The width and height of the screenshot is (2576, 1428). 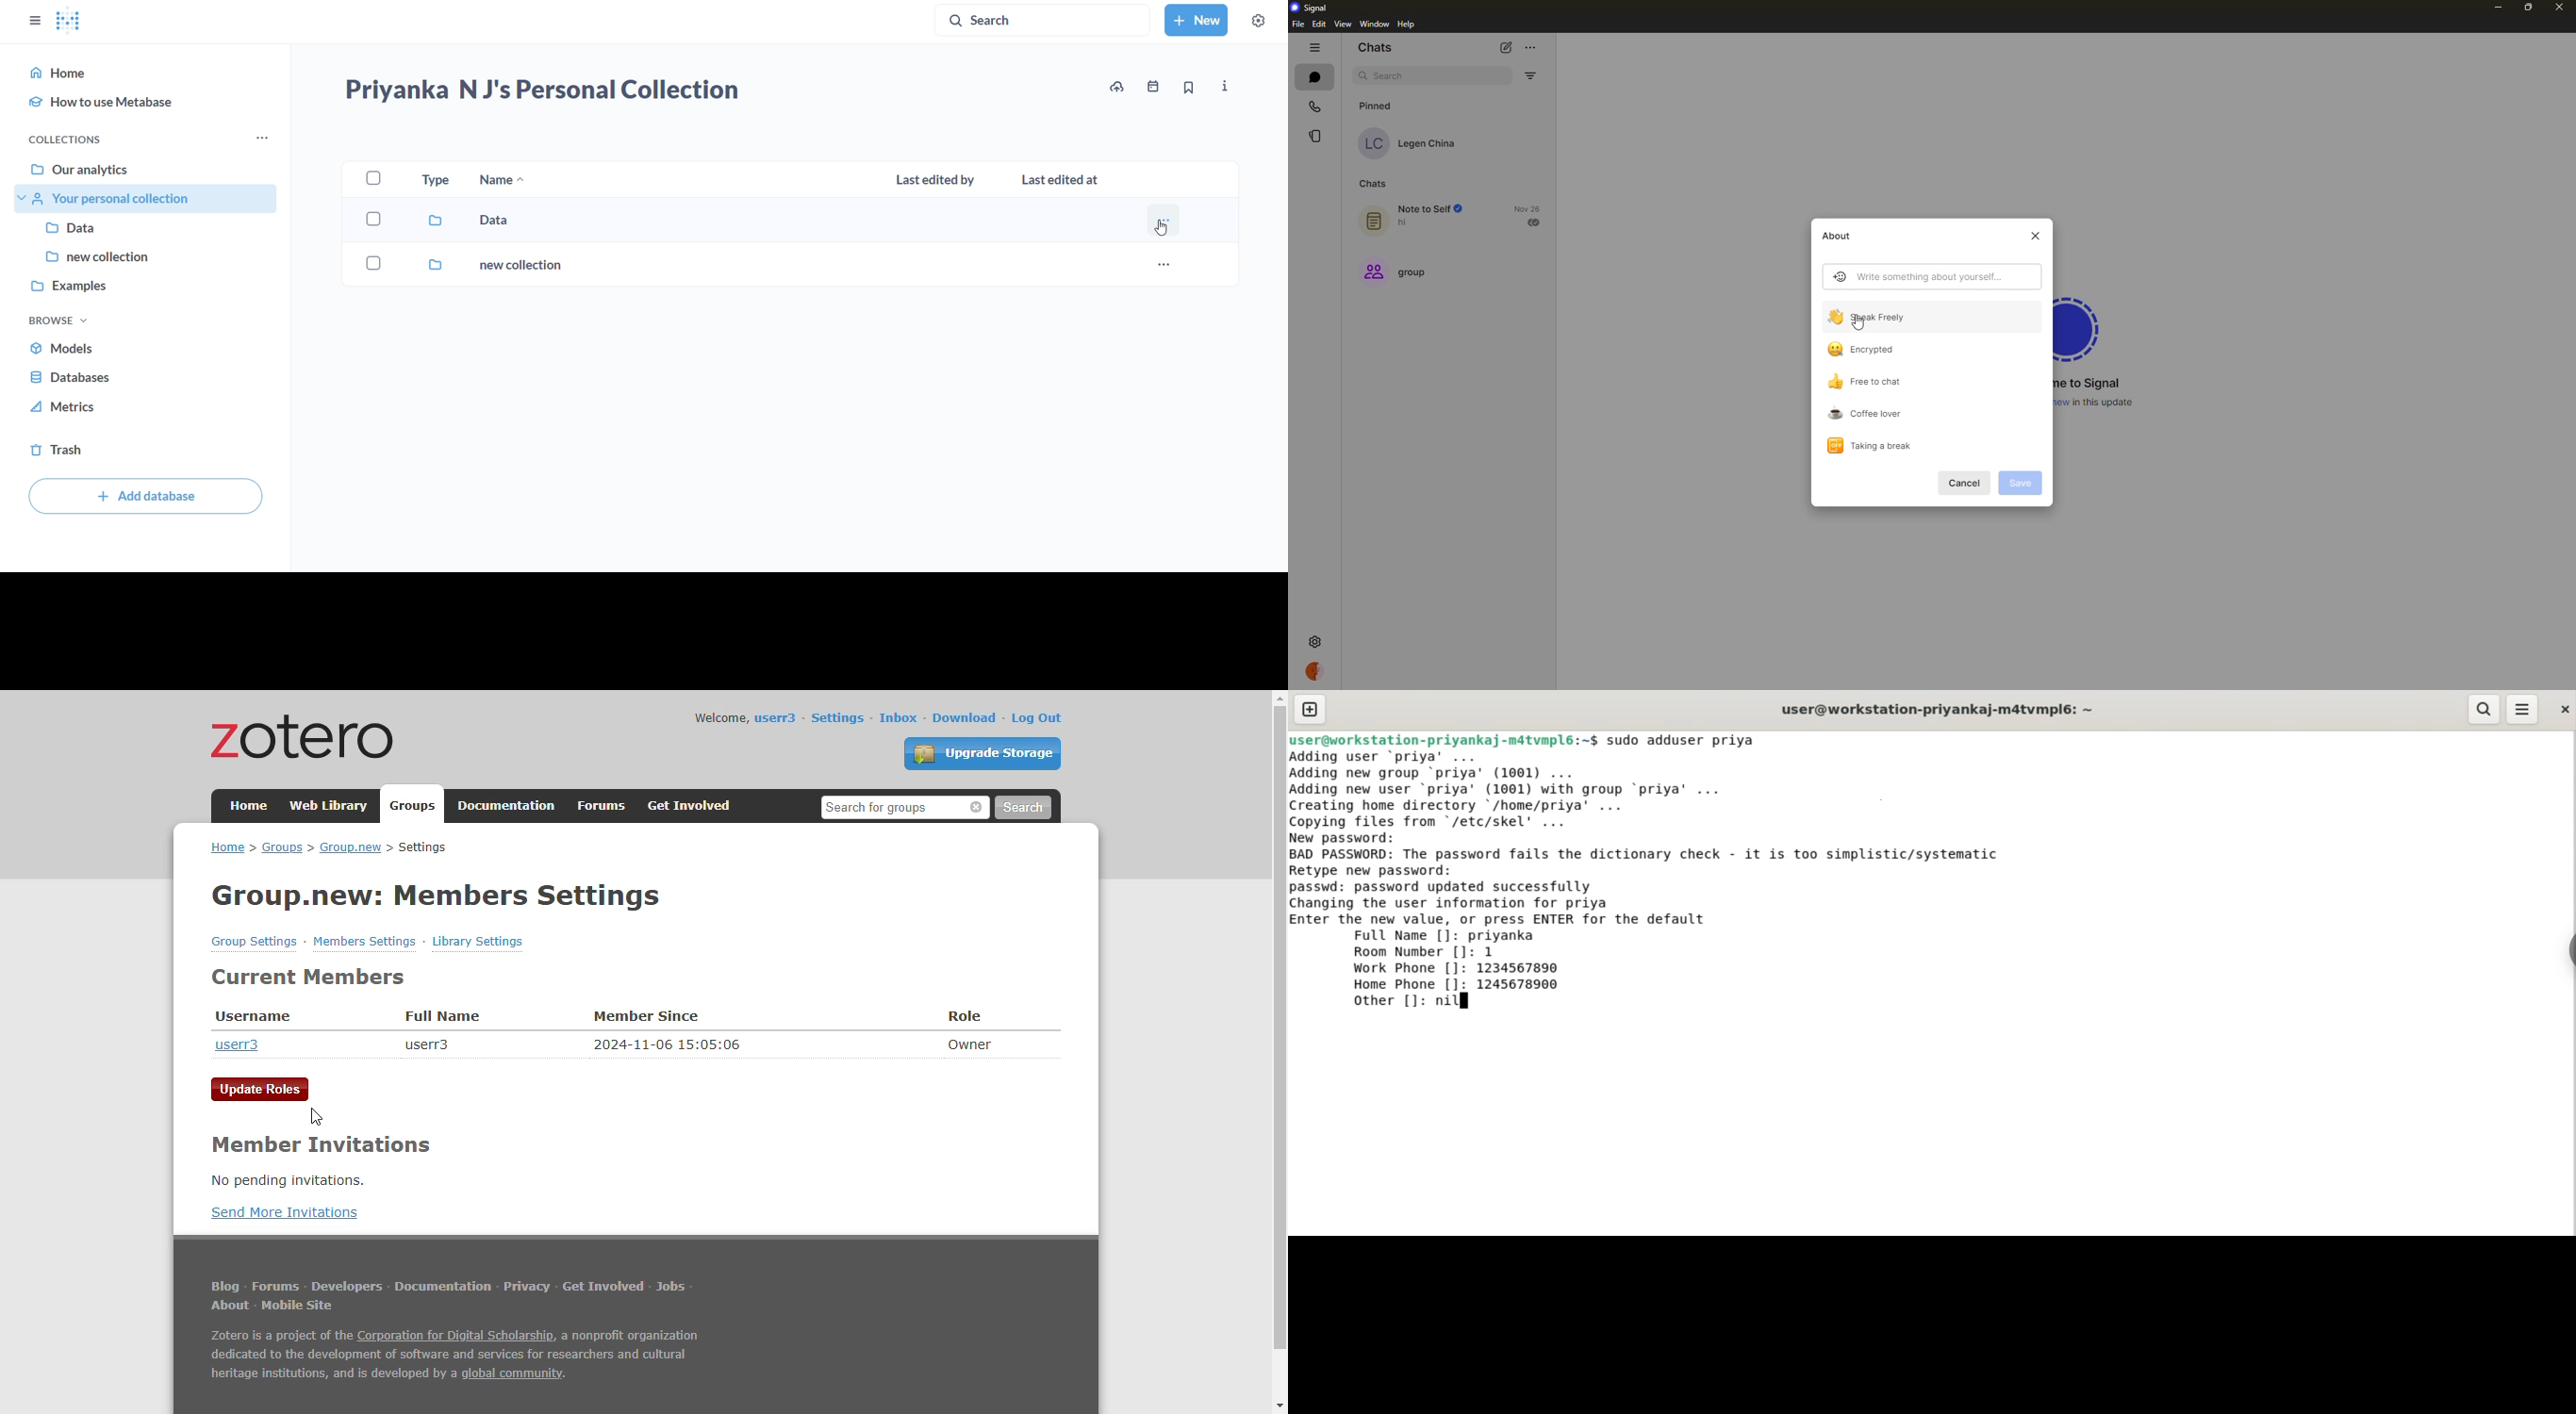 What do you see at coordinates (275, 1286) in the screenshot?
I see `forums` at bounding box center [275, 1286].